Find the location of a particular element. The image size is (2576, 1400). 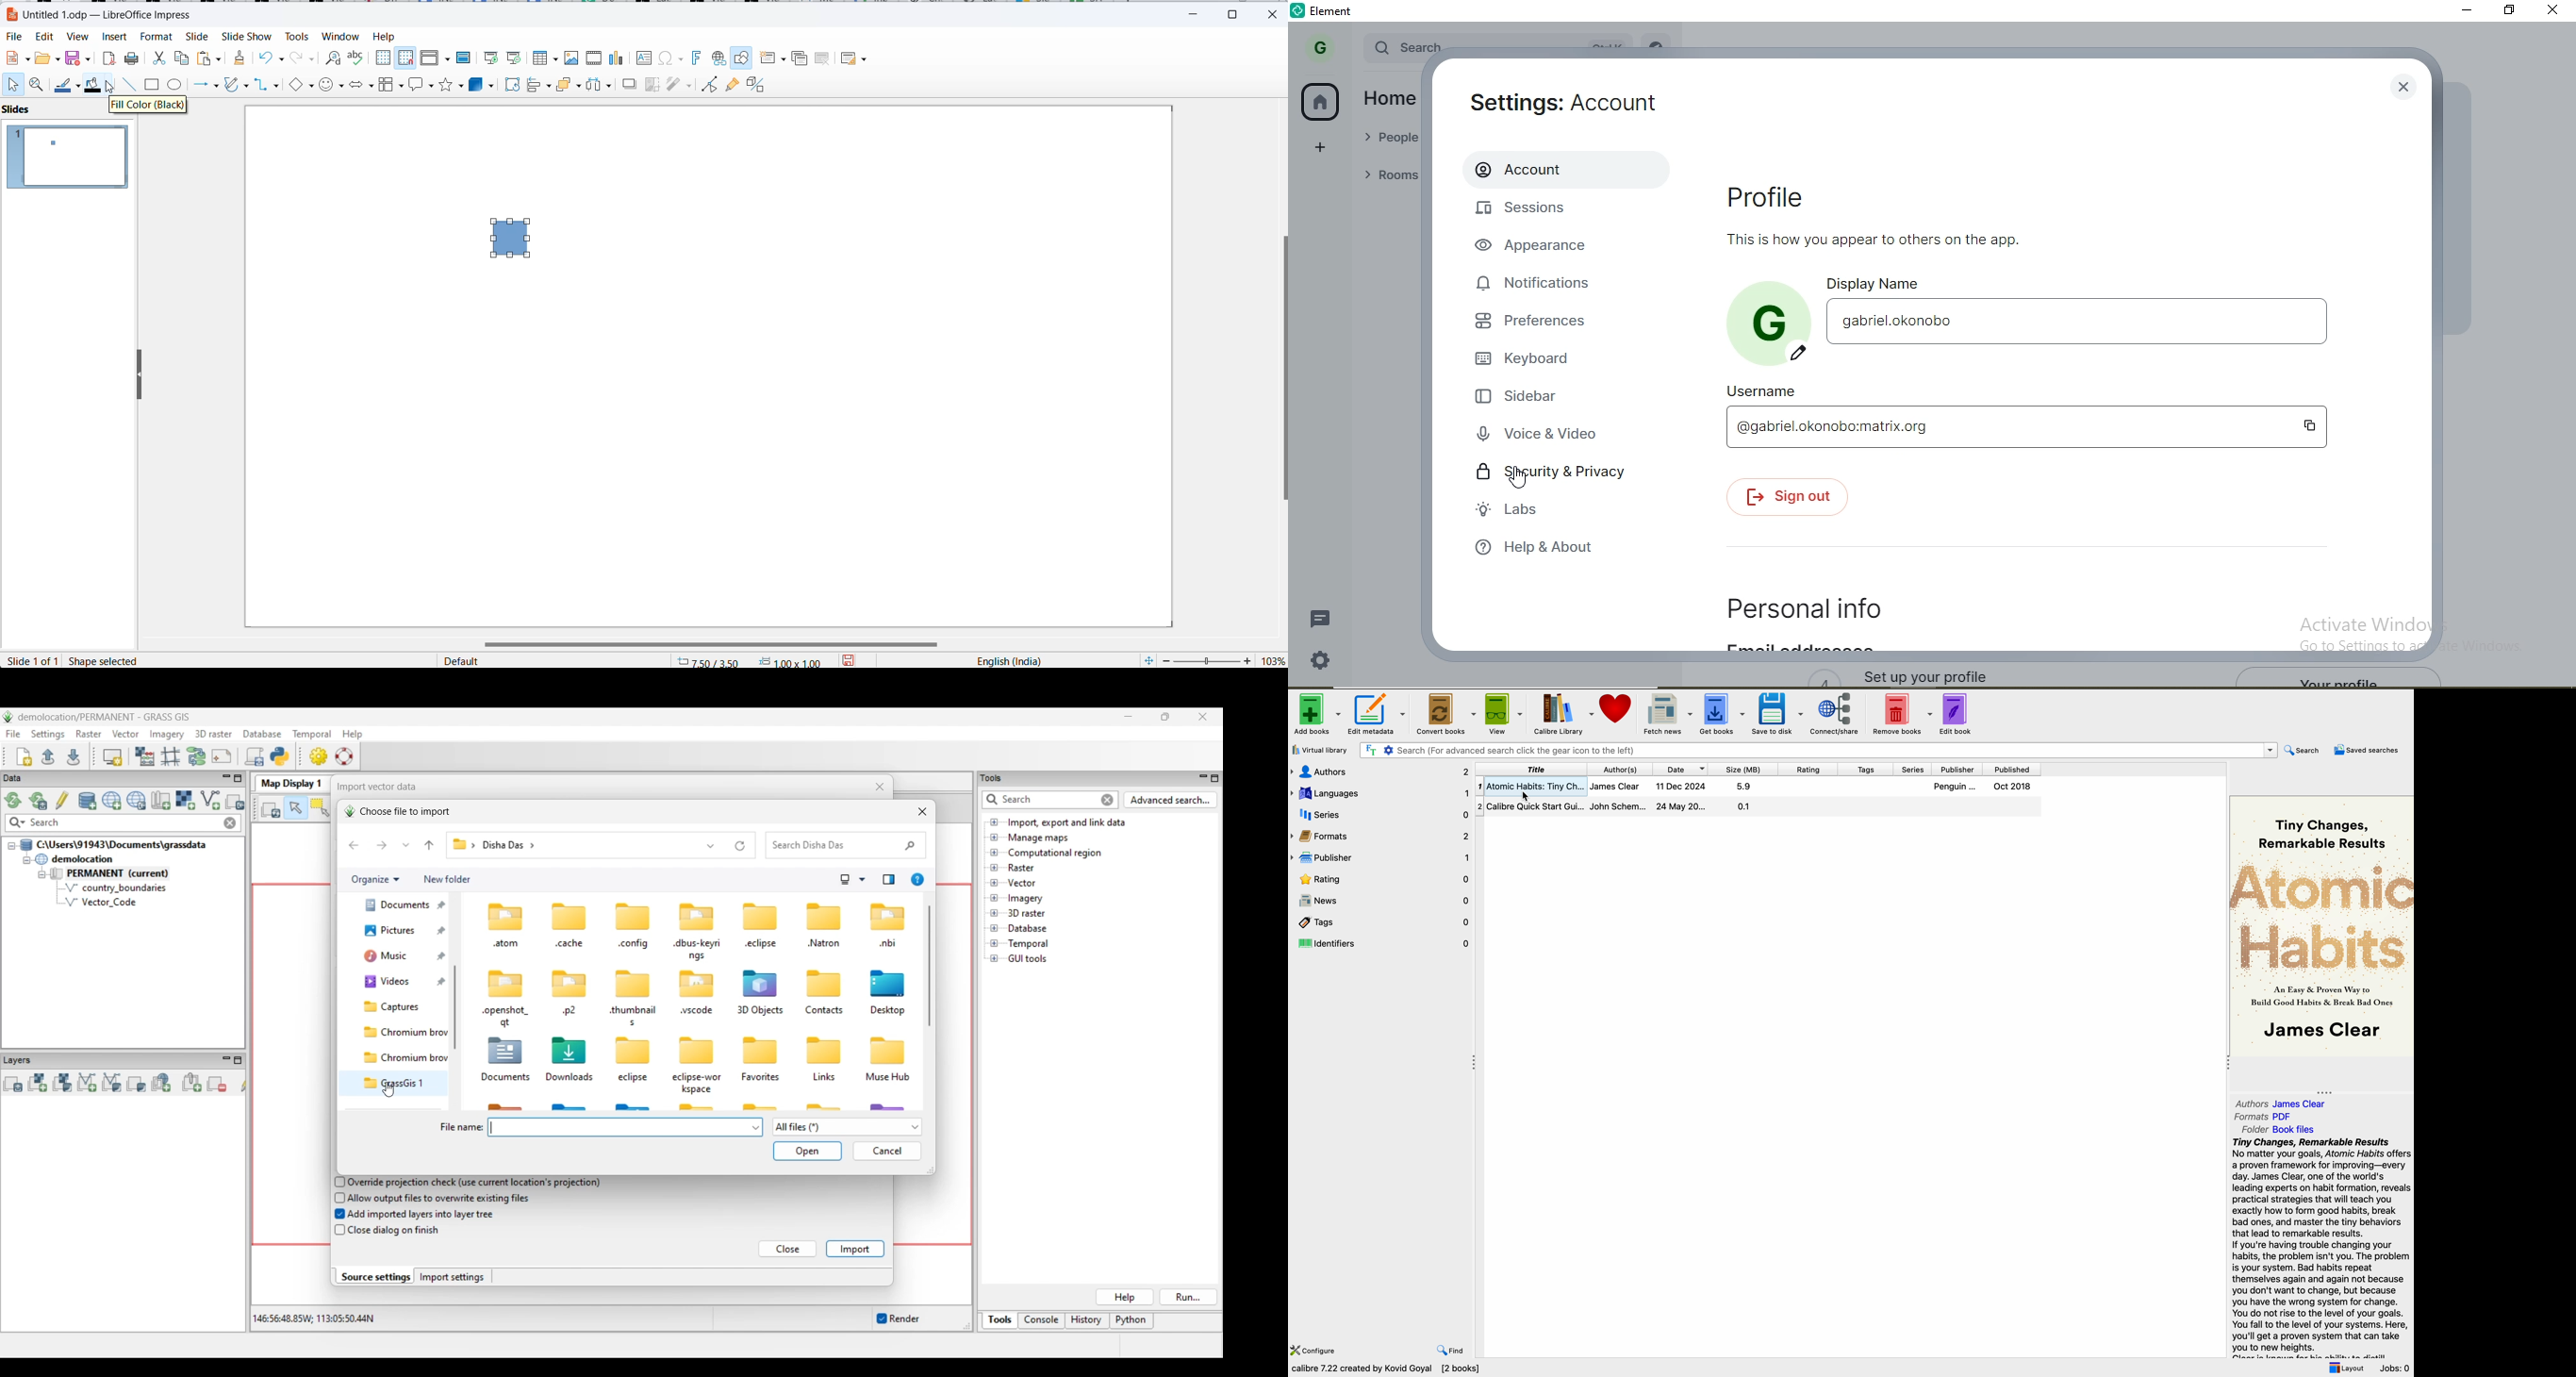

spellings is located at coordinates (356, 58).